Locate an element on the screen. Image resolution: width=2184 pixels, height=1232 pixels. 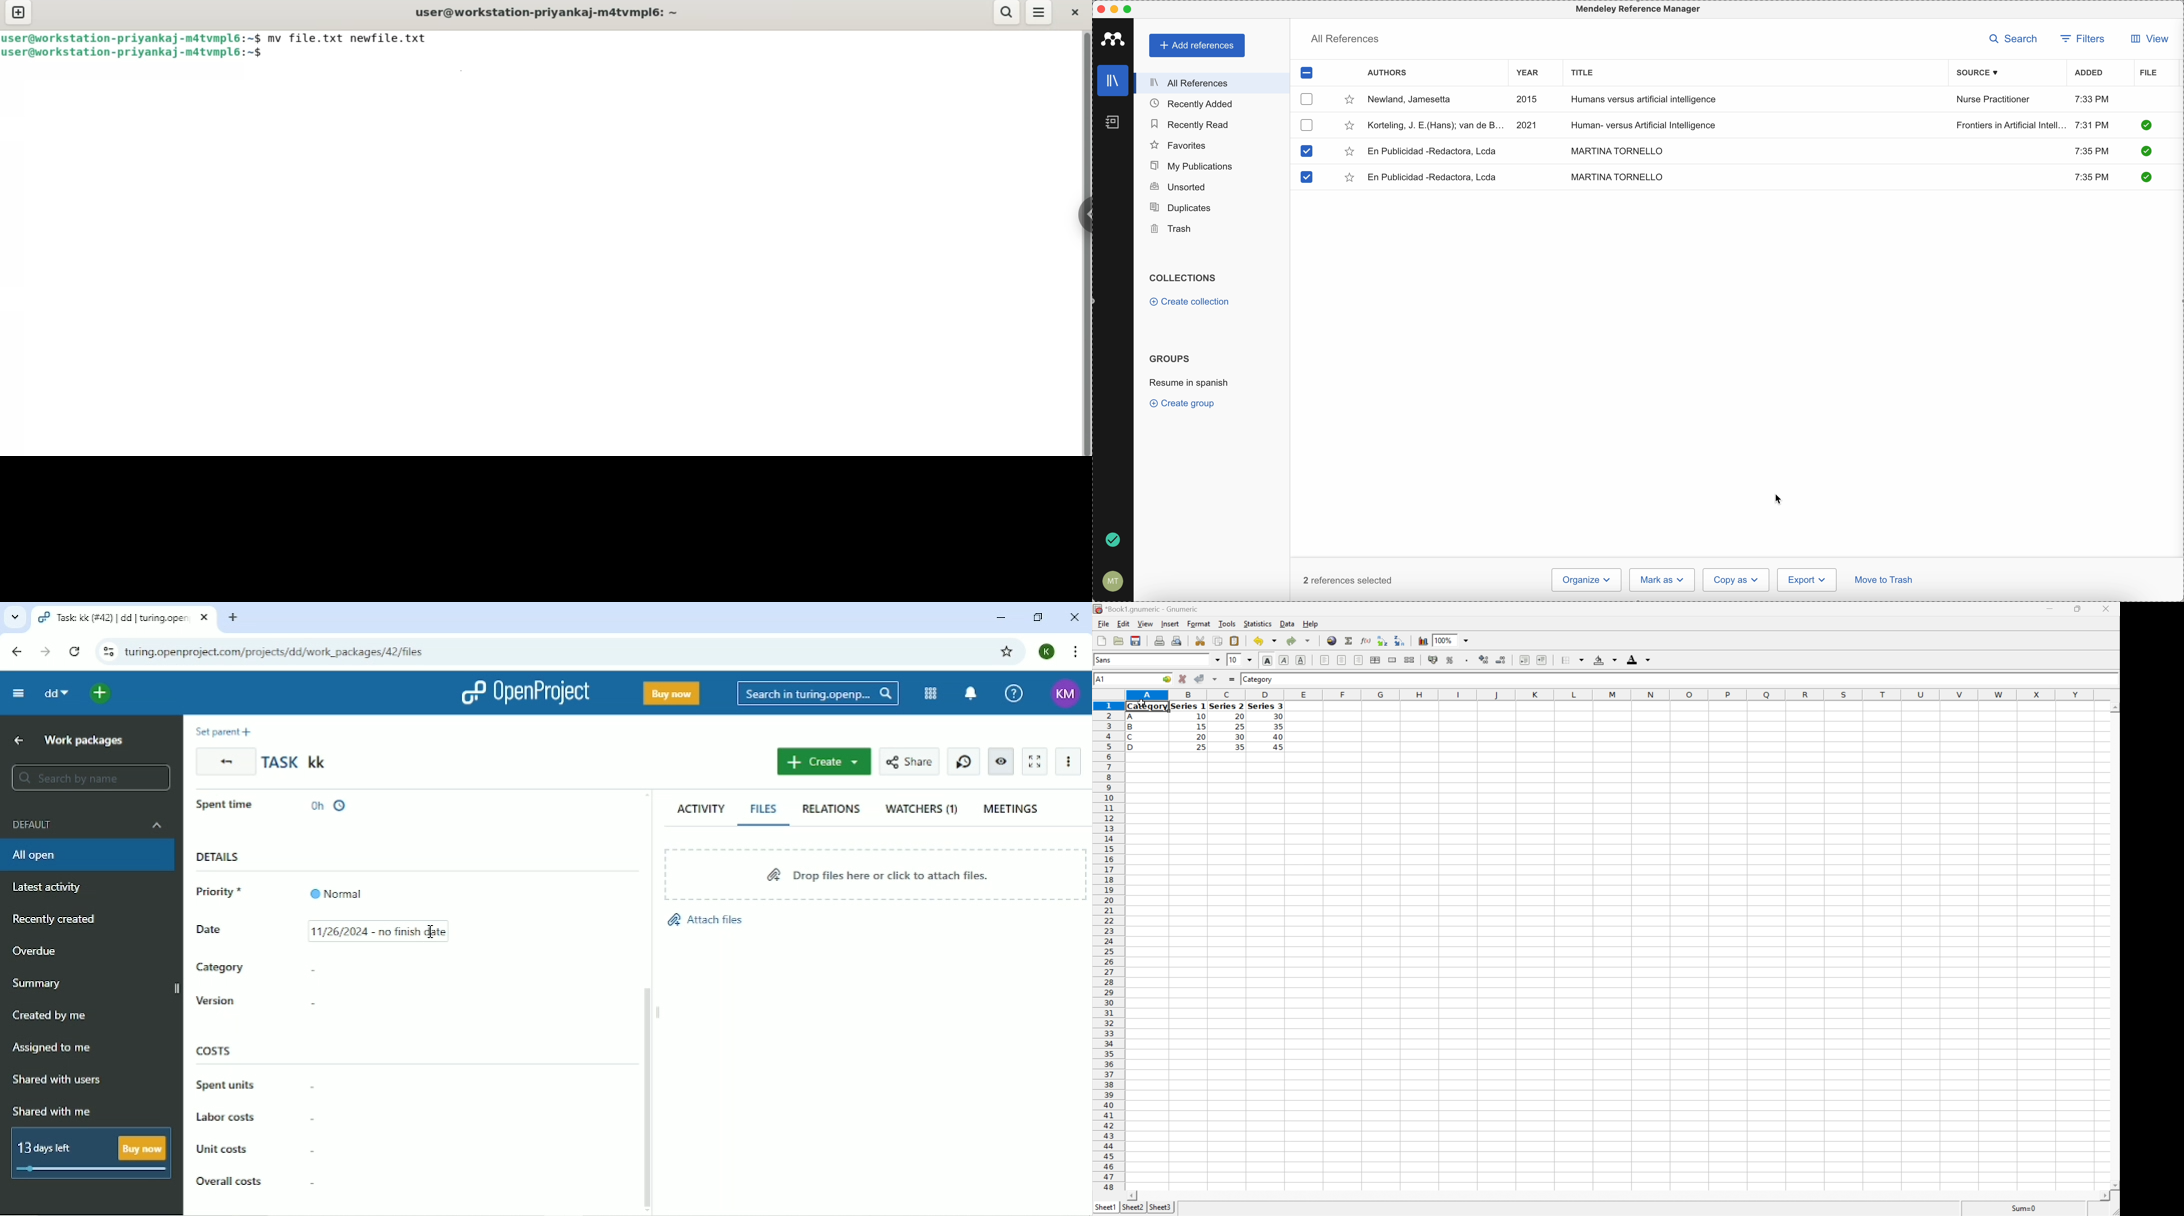
Column names is located at coordinates (1611, 694).